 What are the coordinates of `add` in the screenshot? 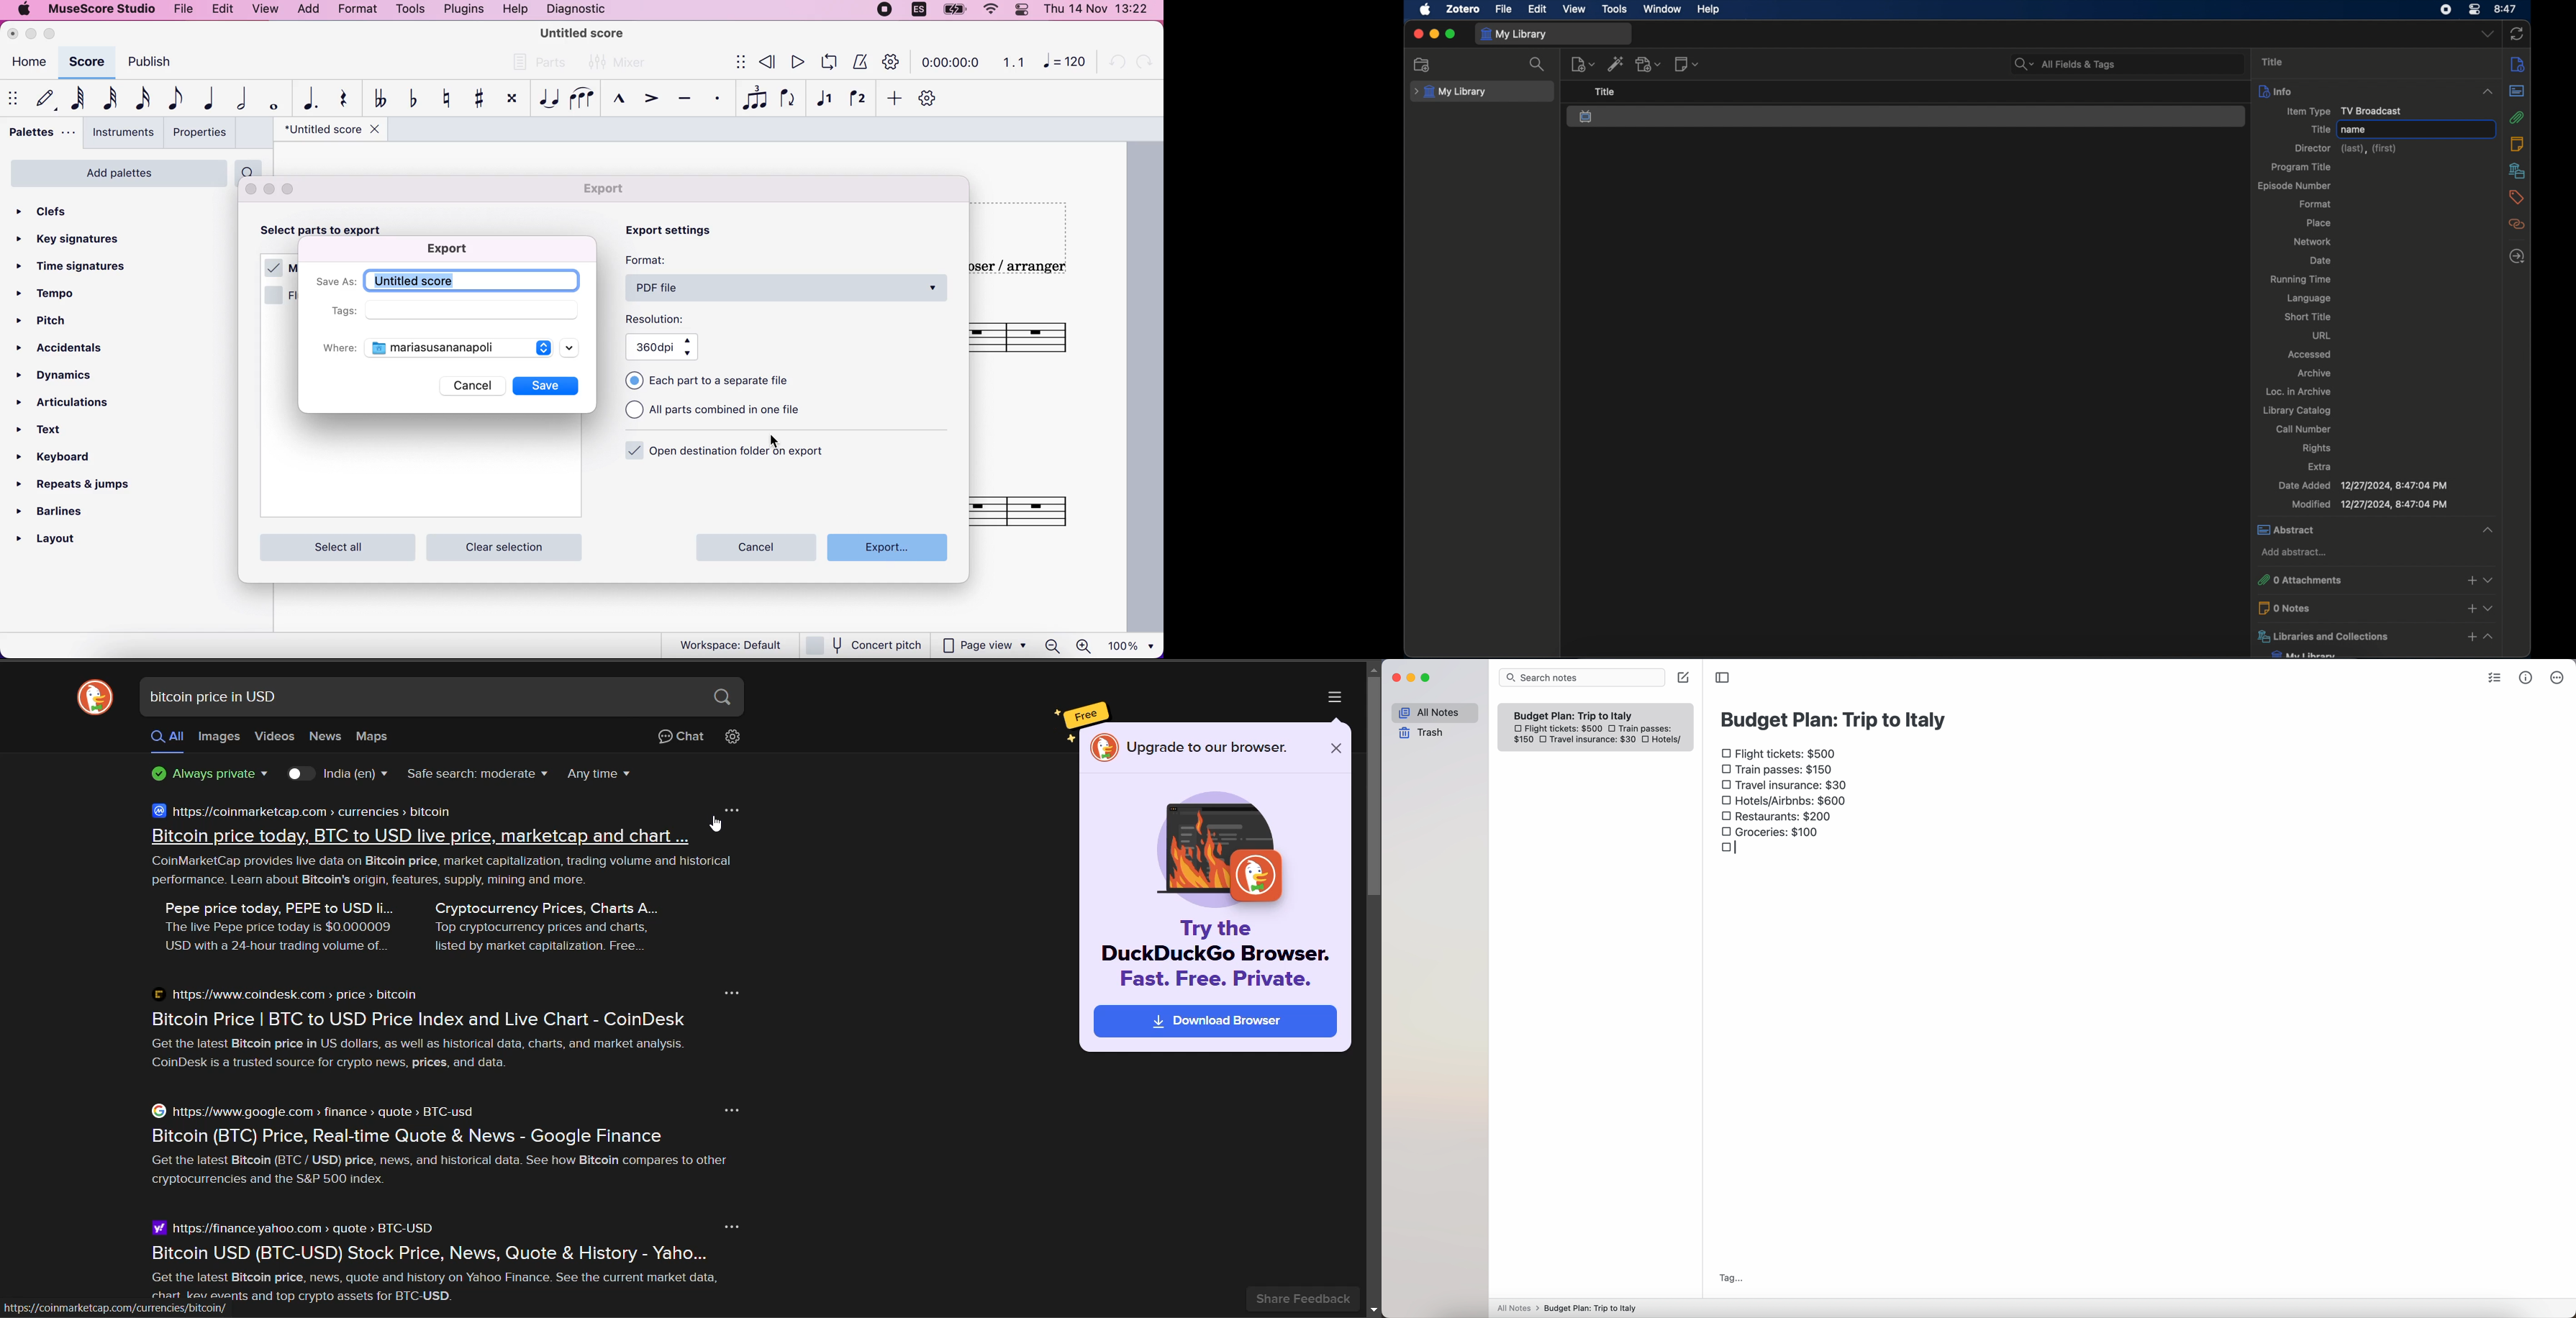 It's located at (313, 11).